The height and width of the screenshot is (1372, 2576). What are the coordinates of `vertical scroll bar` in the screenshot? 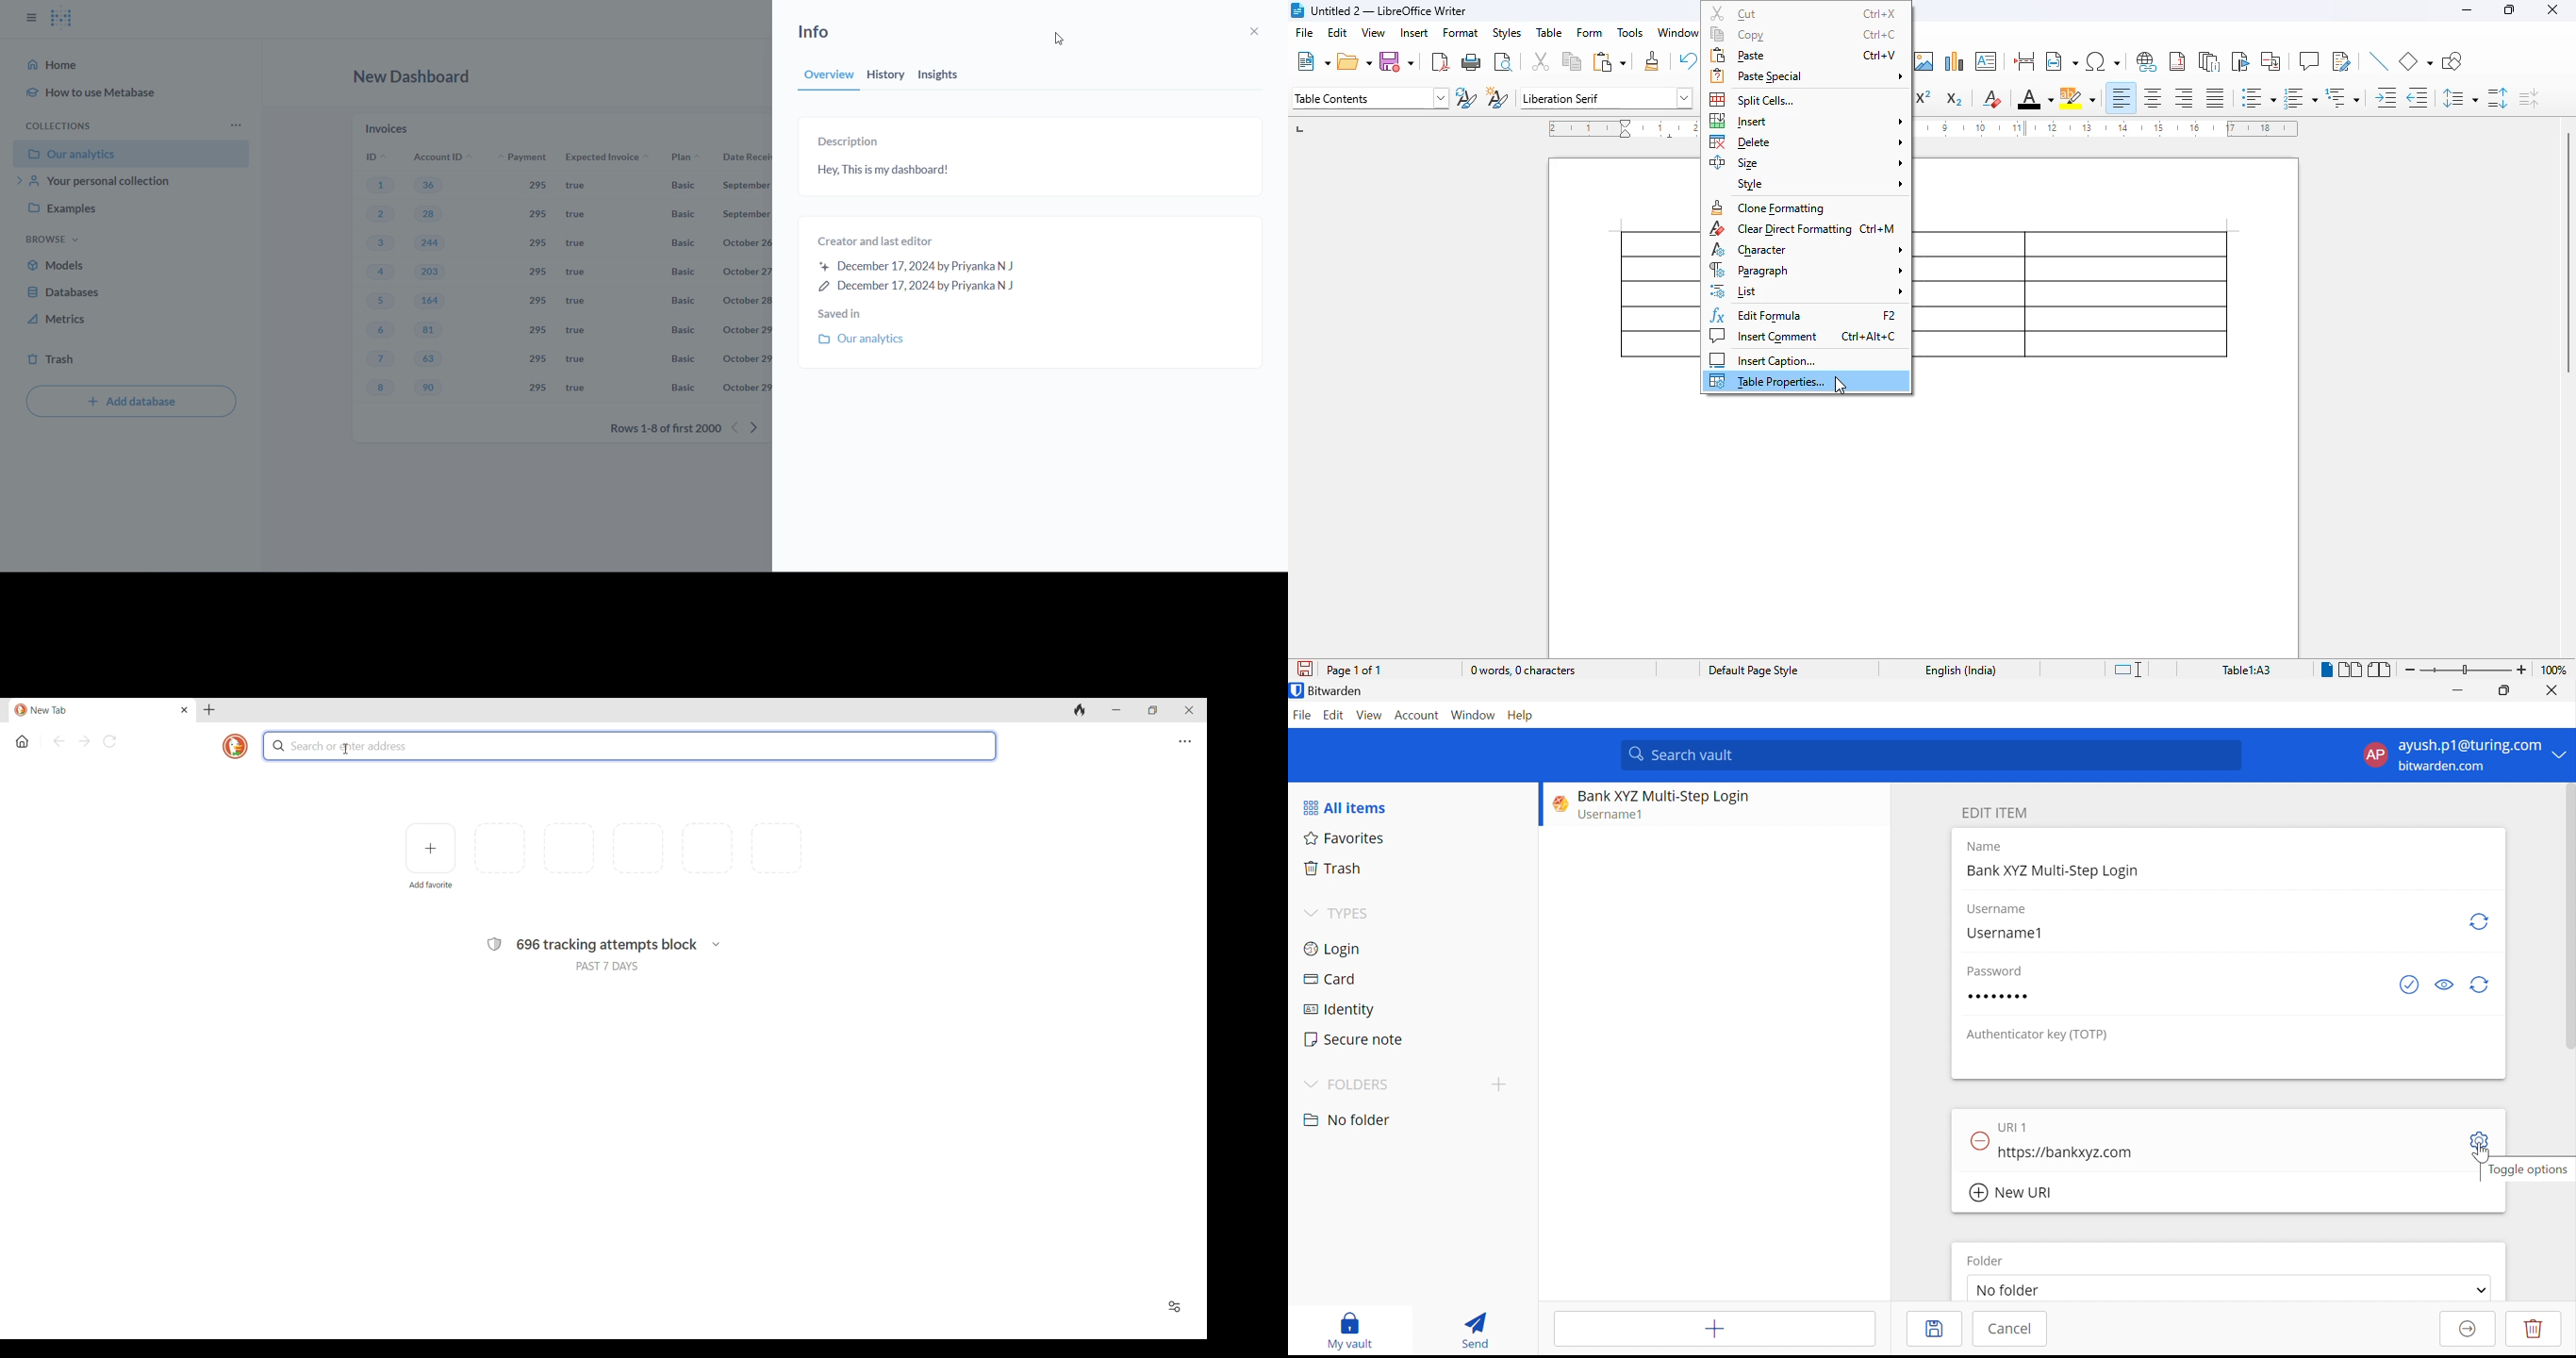 It's located at (2565, 250).